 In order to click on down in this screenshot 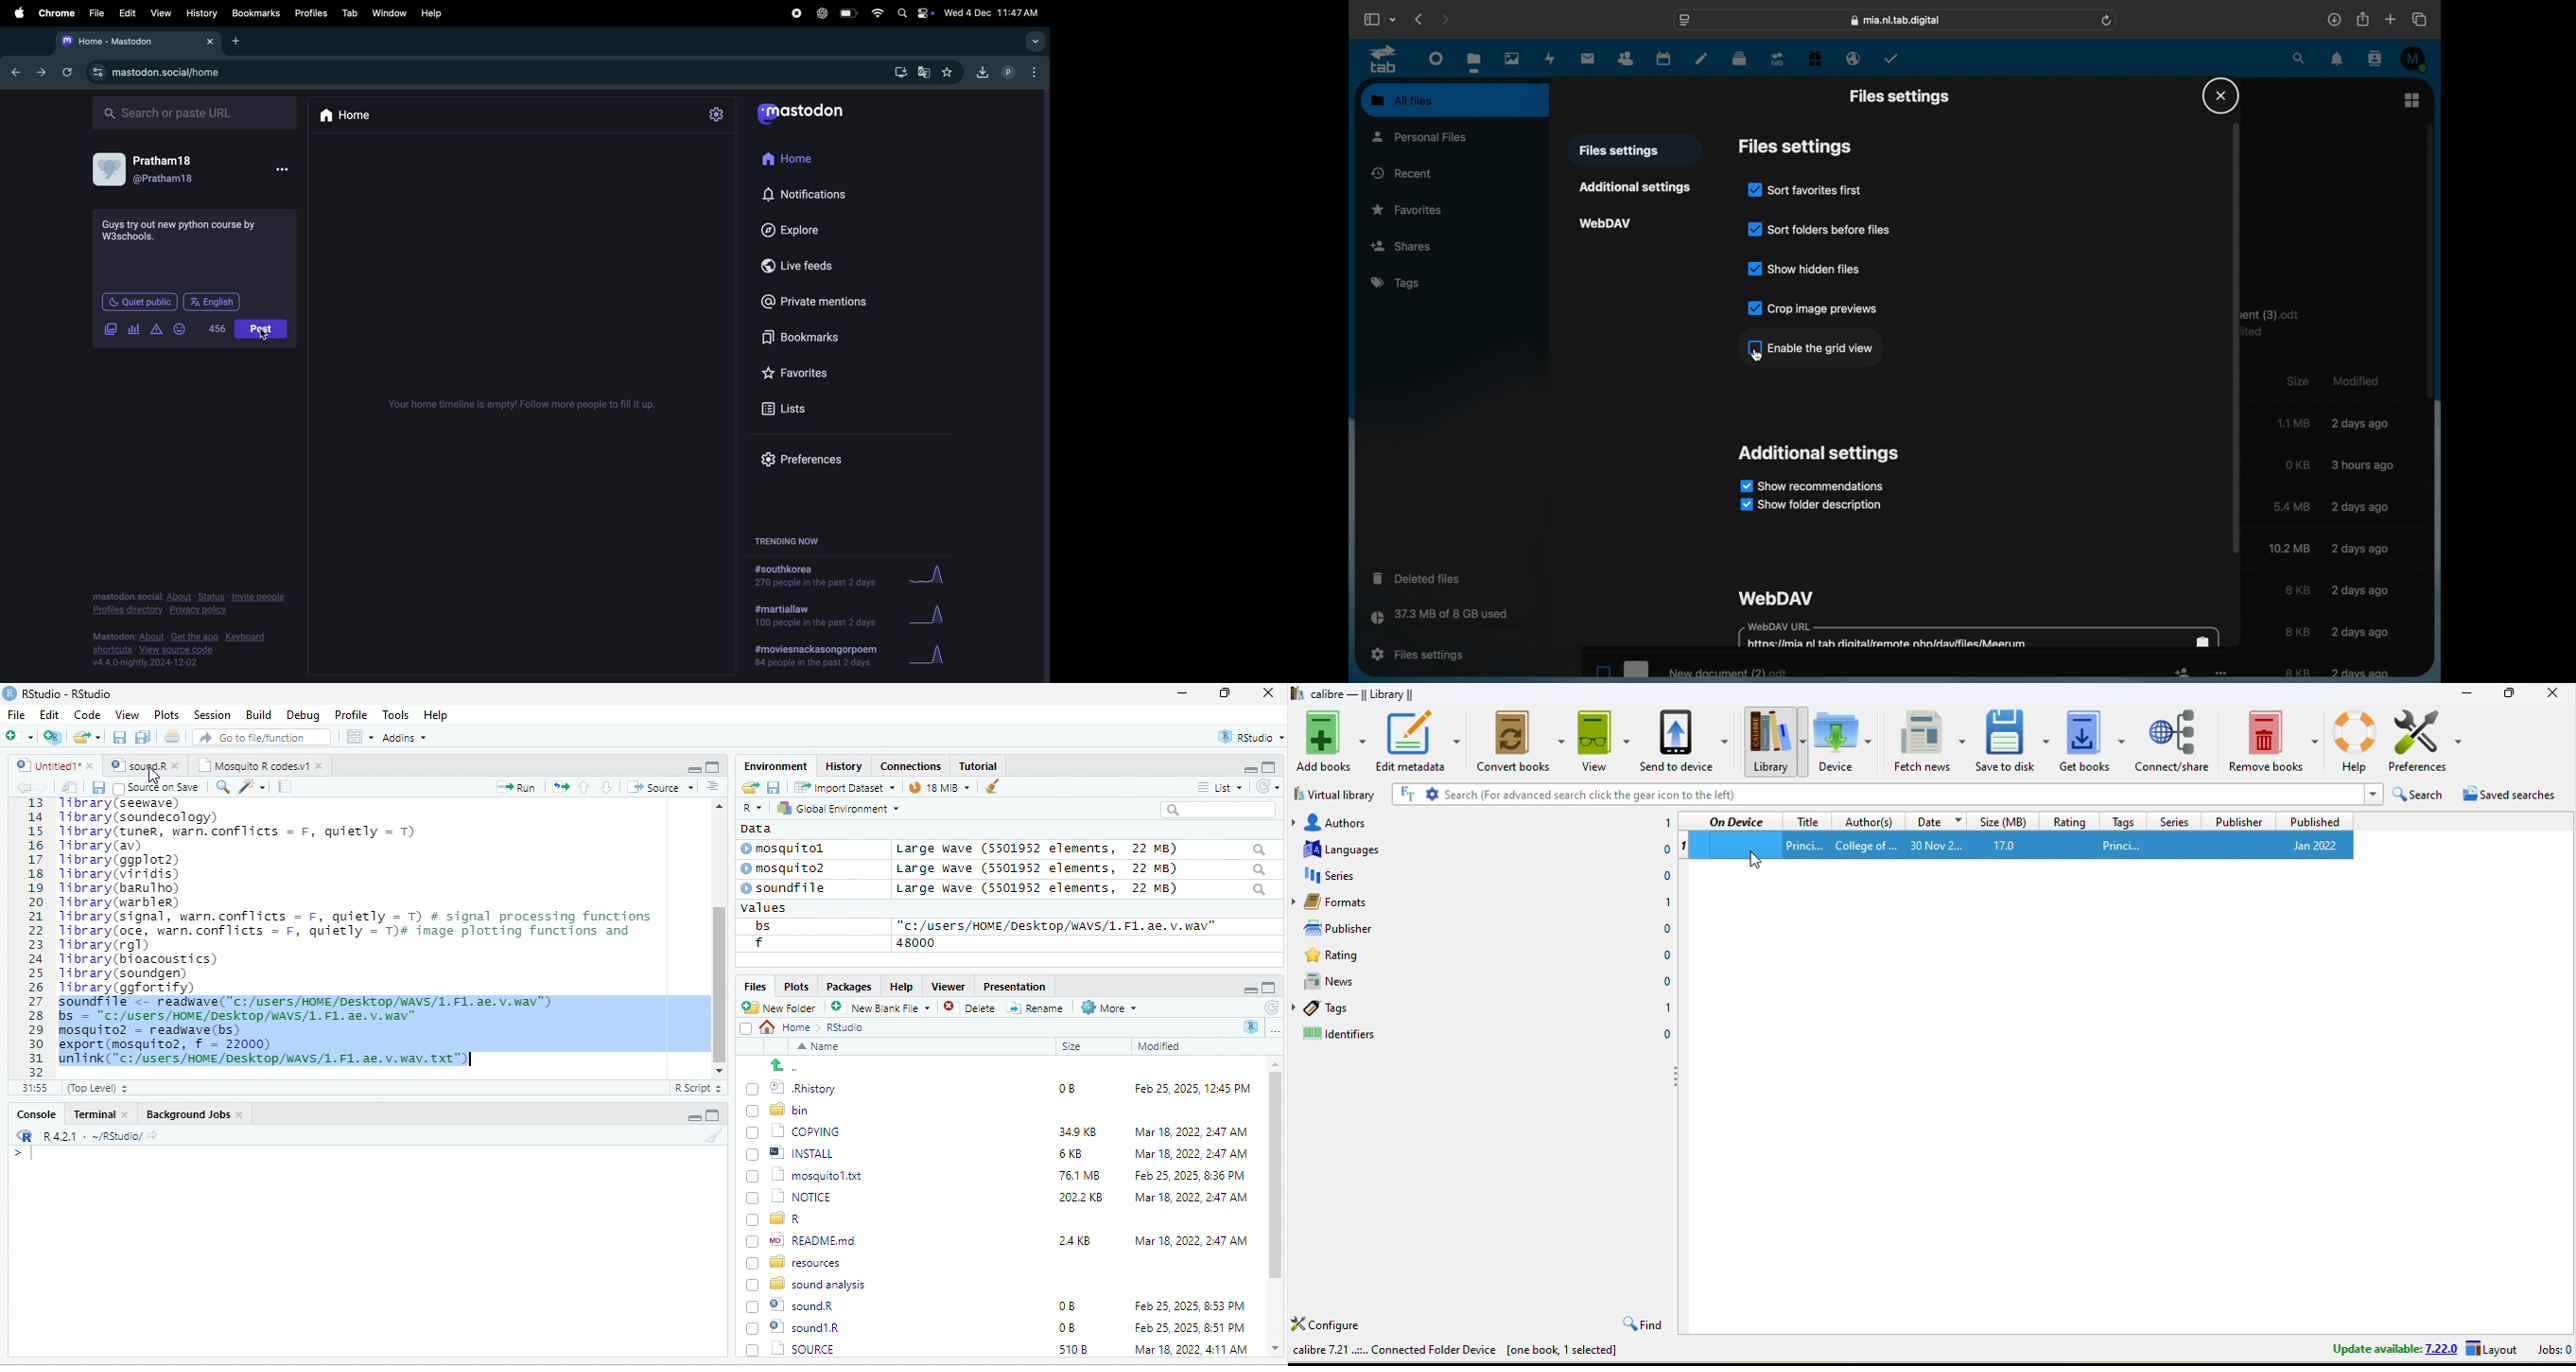, I will do `click(607, 786)`.